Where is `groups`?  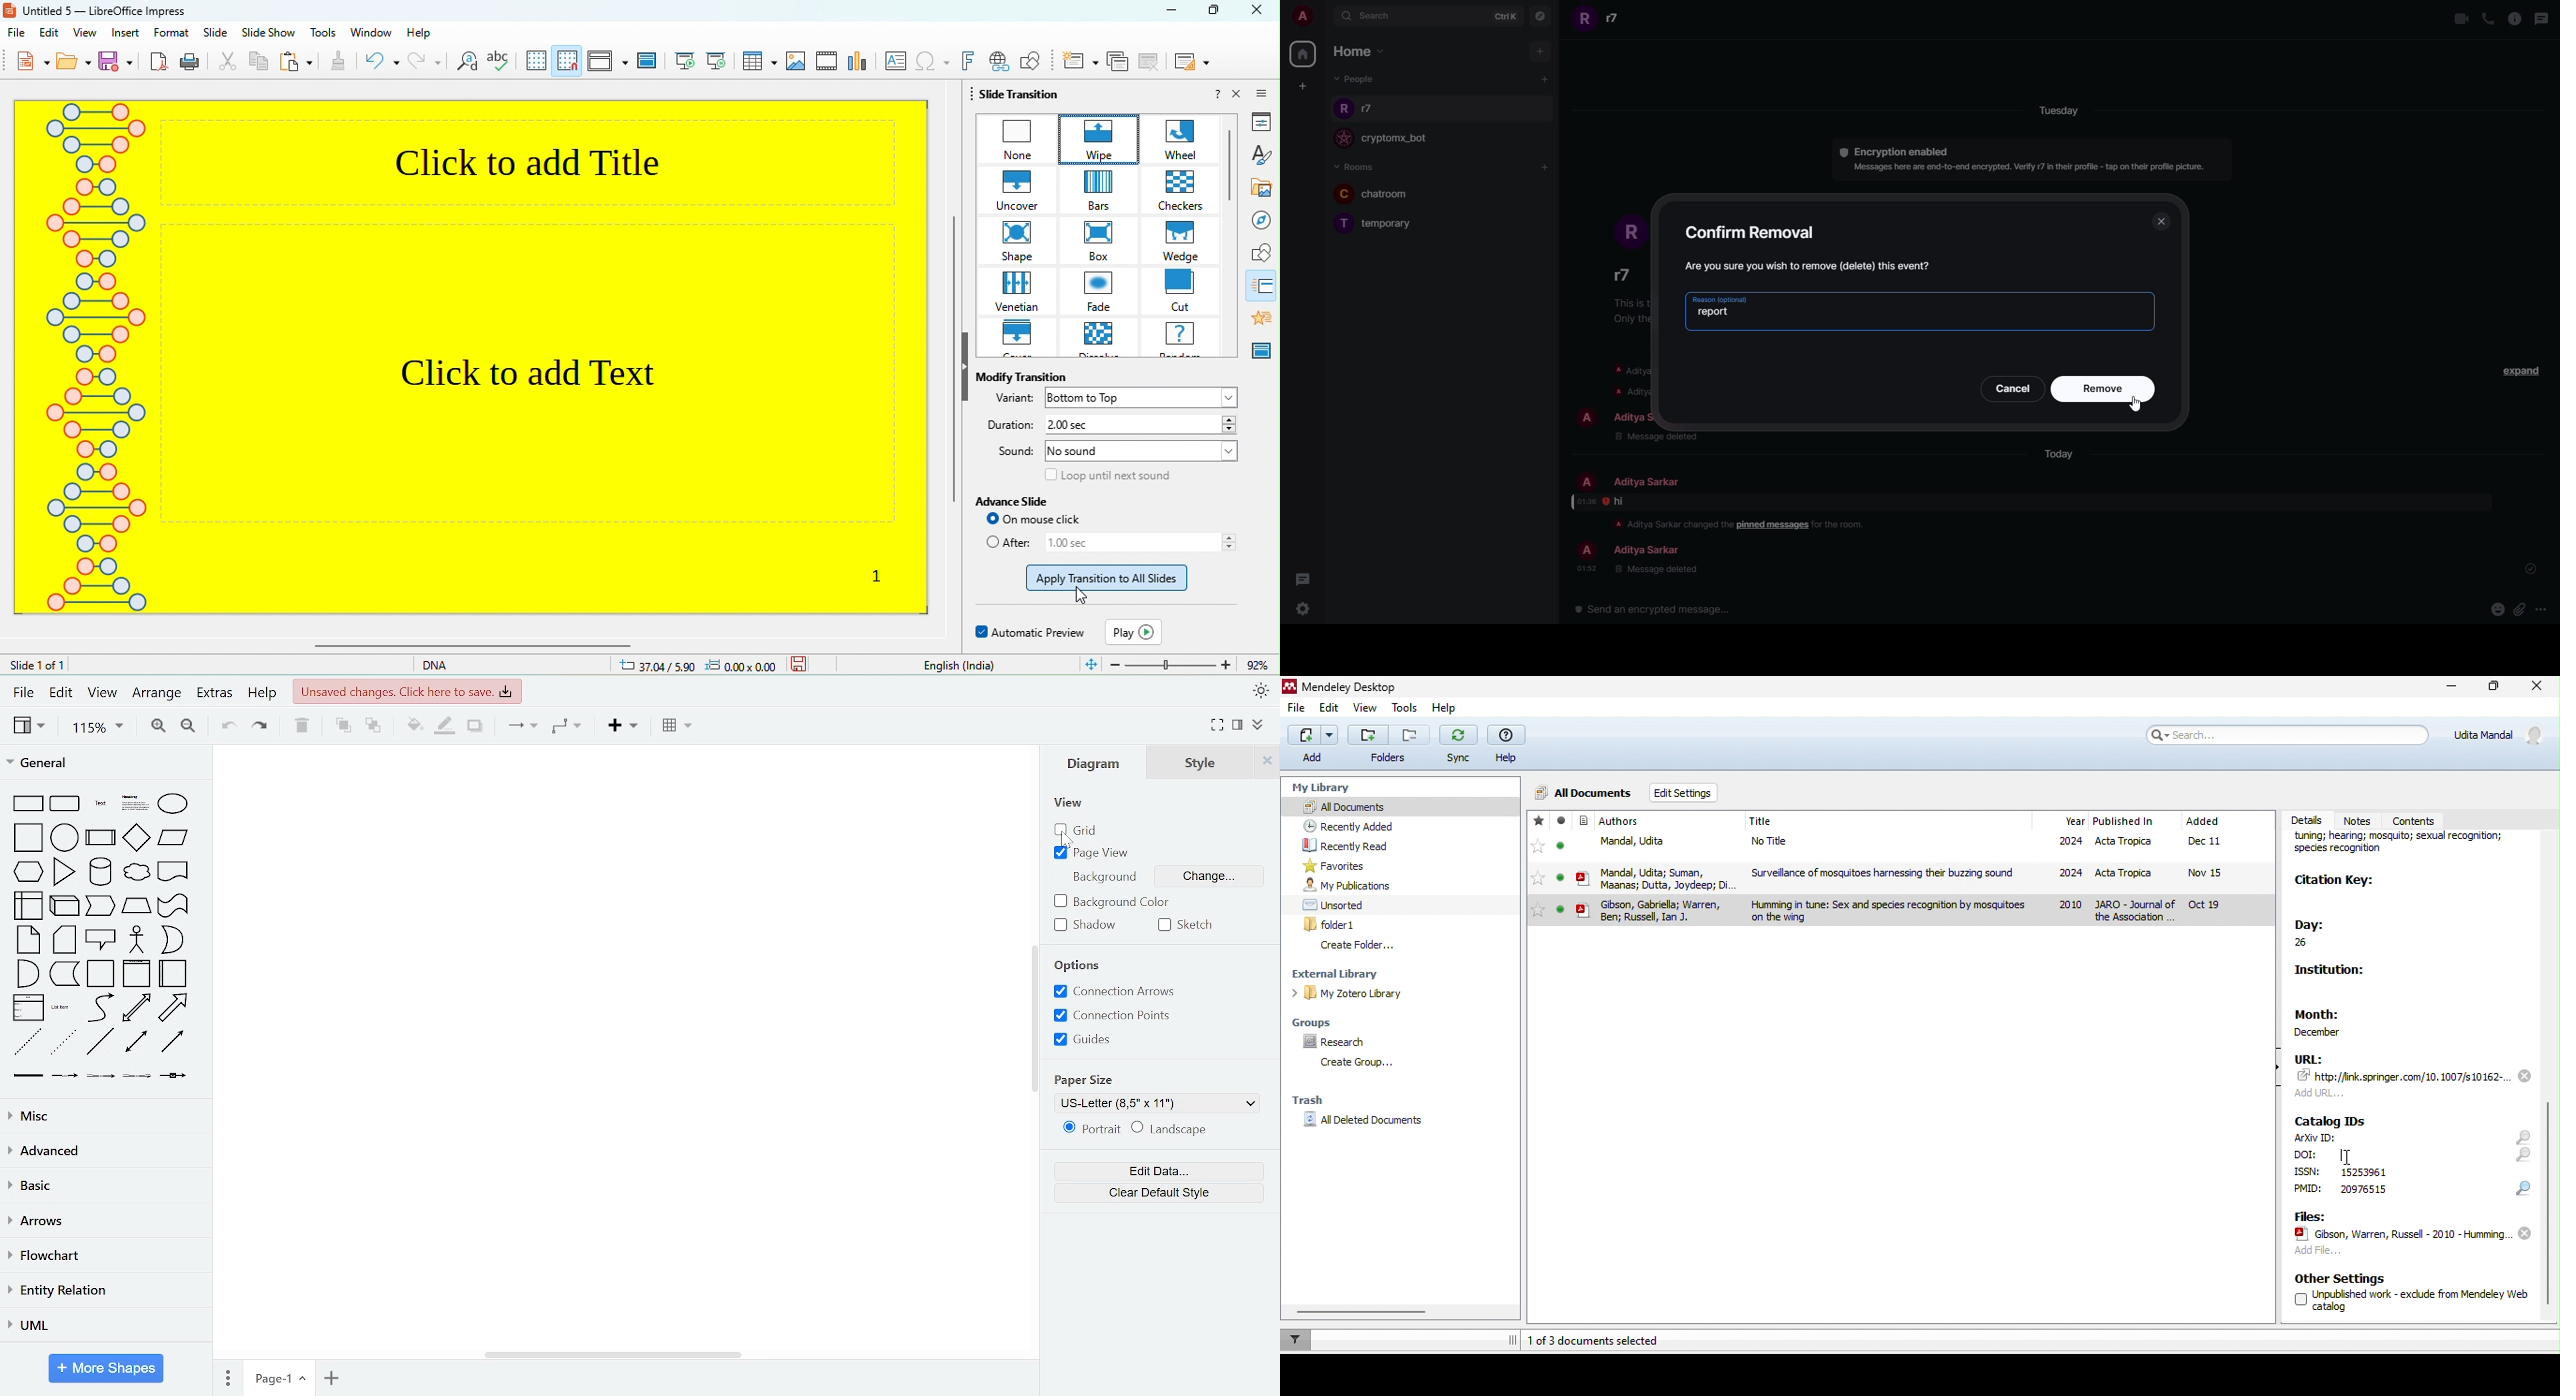 groups is located at coordinates (1318, 1021).